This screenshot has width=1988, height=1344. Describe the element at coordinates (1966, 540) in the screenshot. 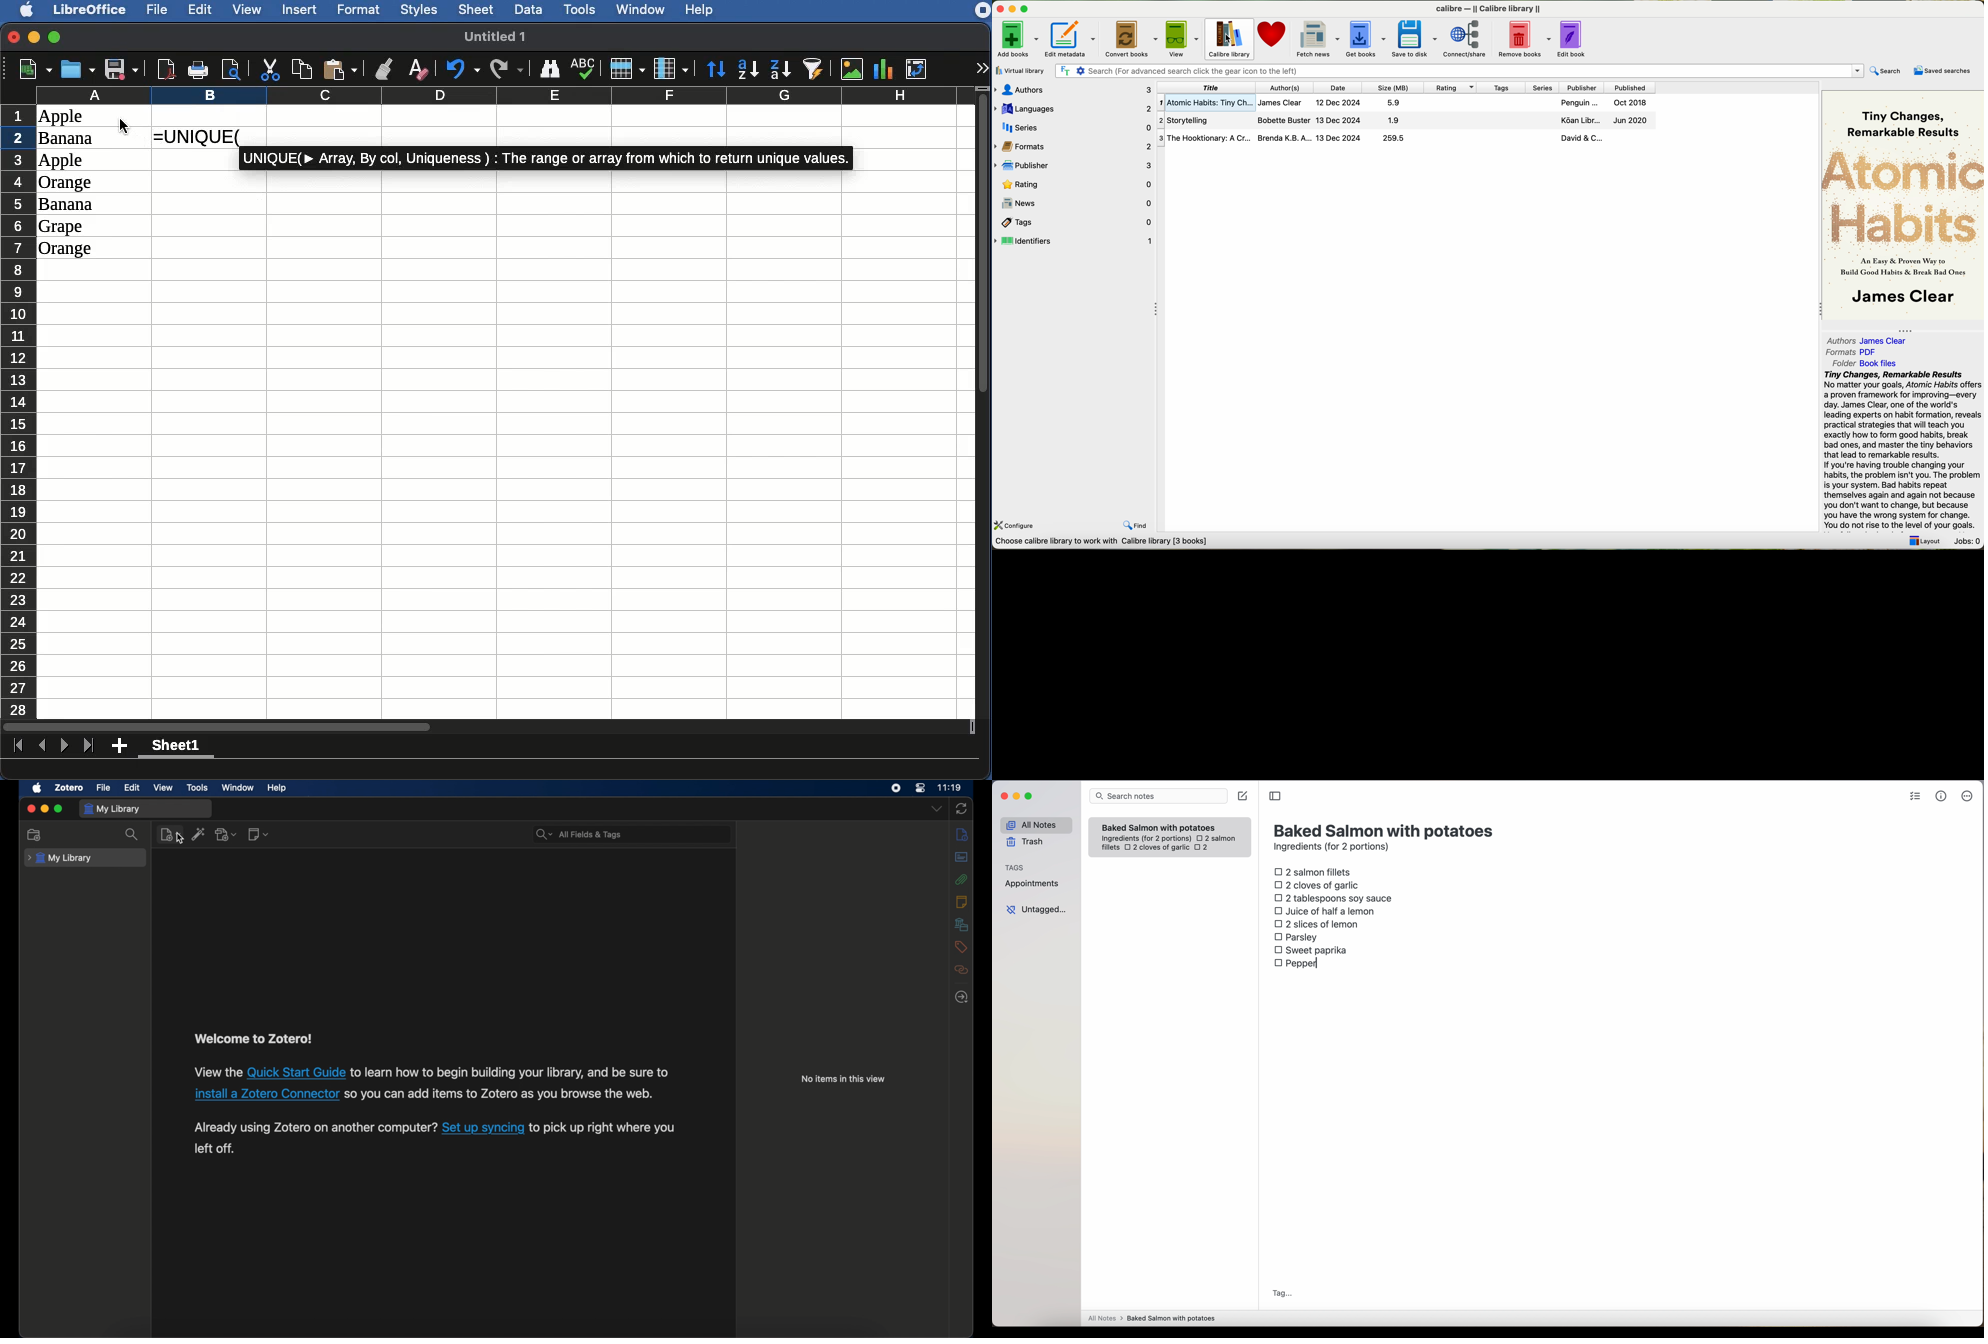

I see `Jobs: 0` at that location.